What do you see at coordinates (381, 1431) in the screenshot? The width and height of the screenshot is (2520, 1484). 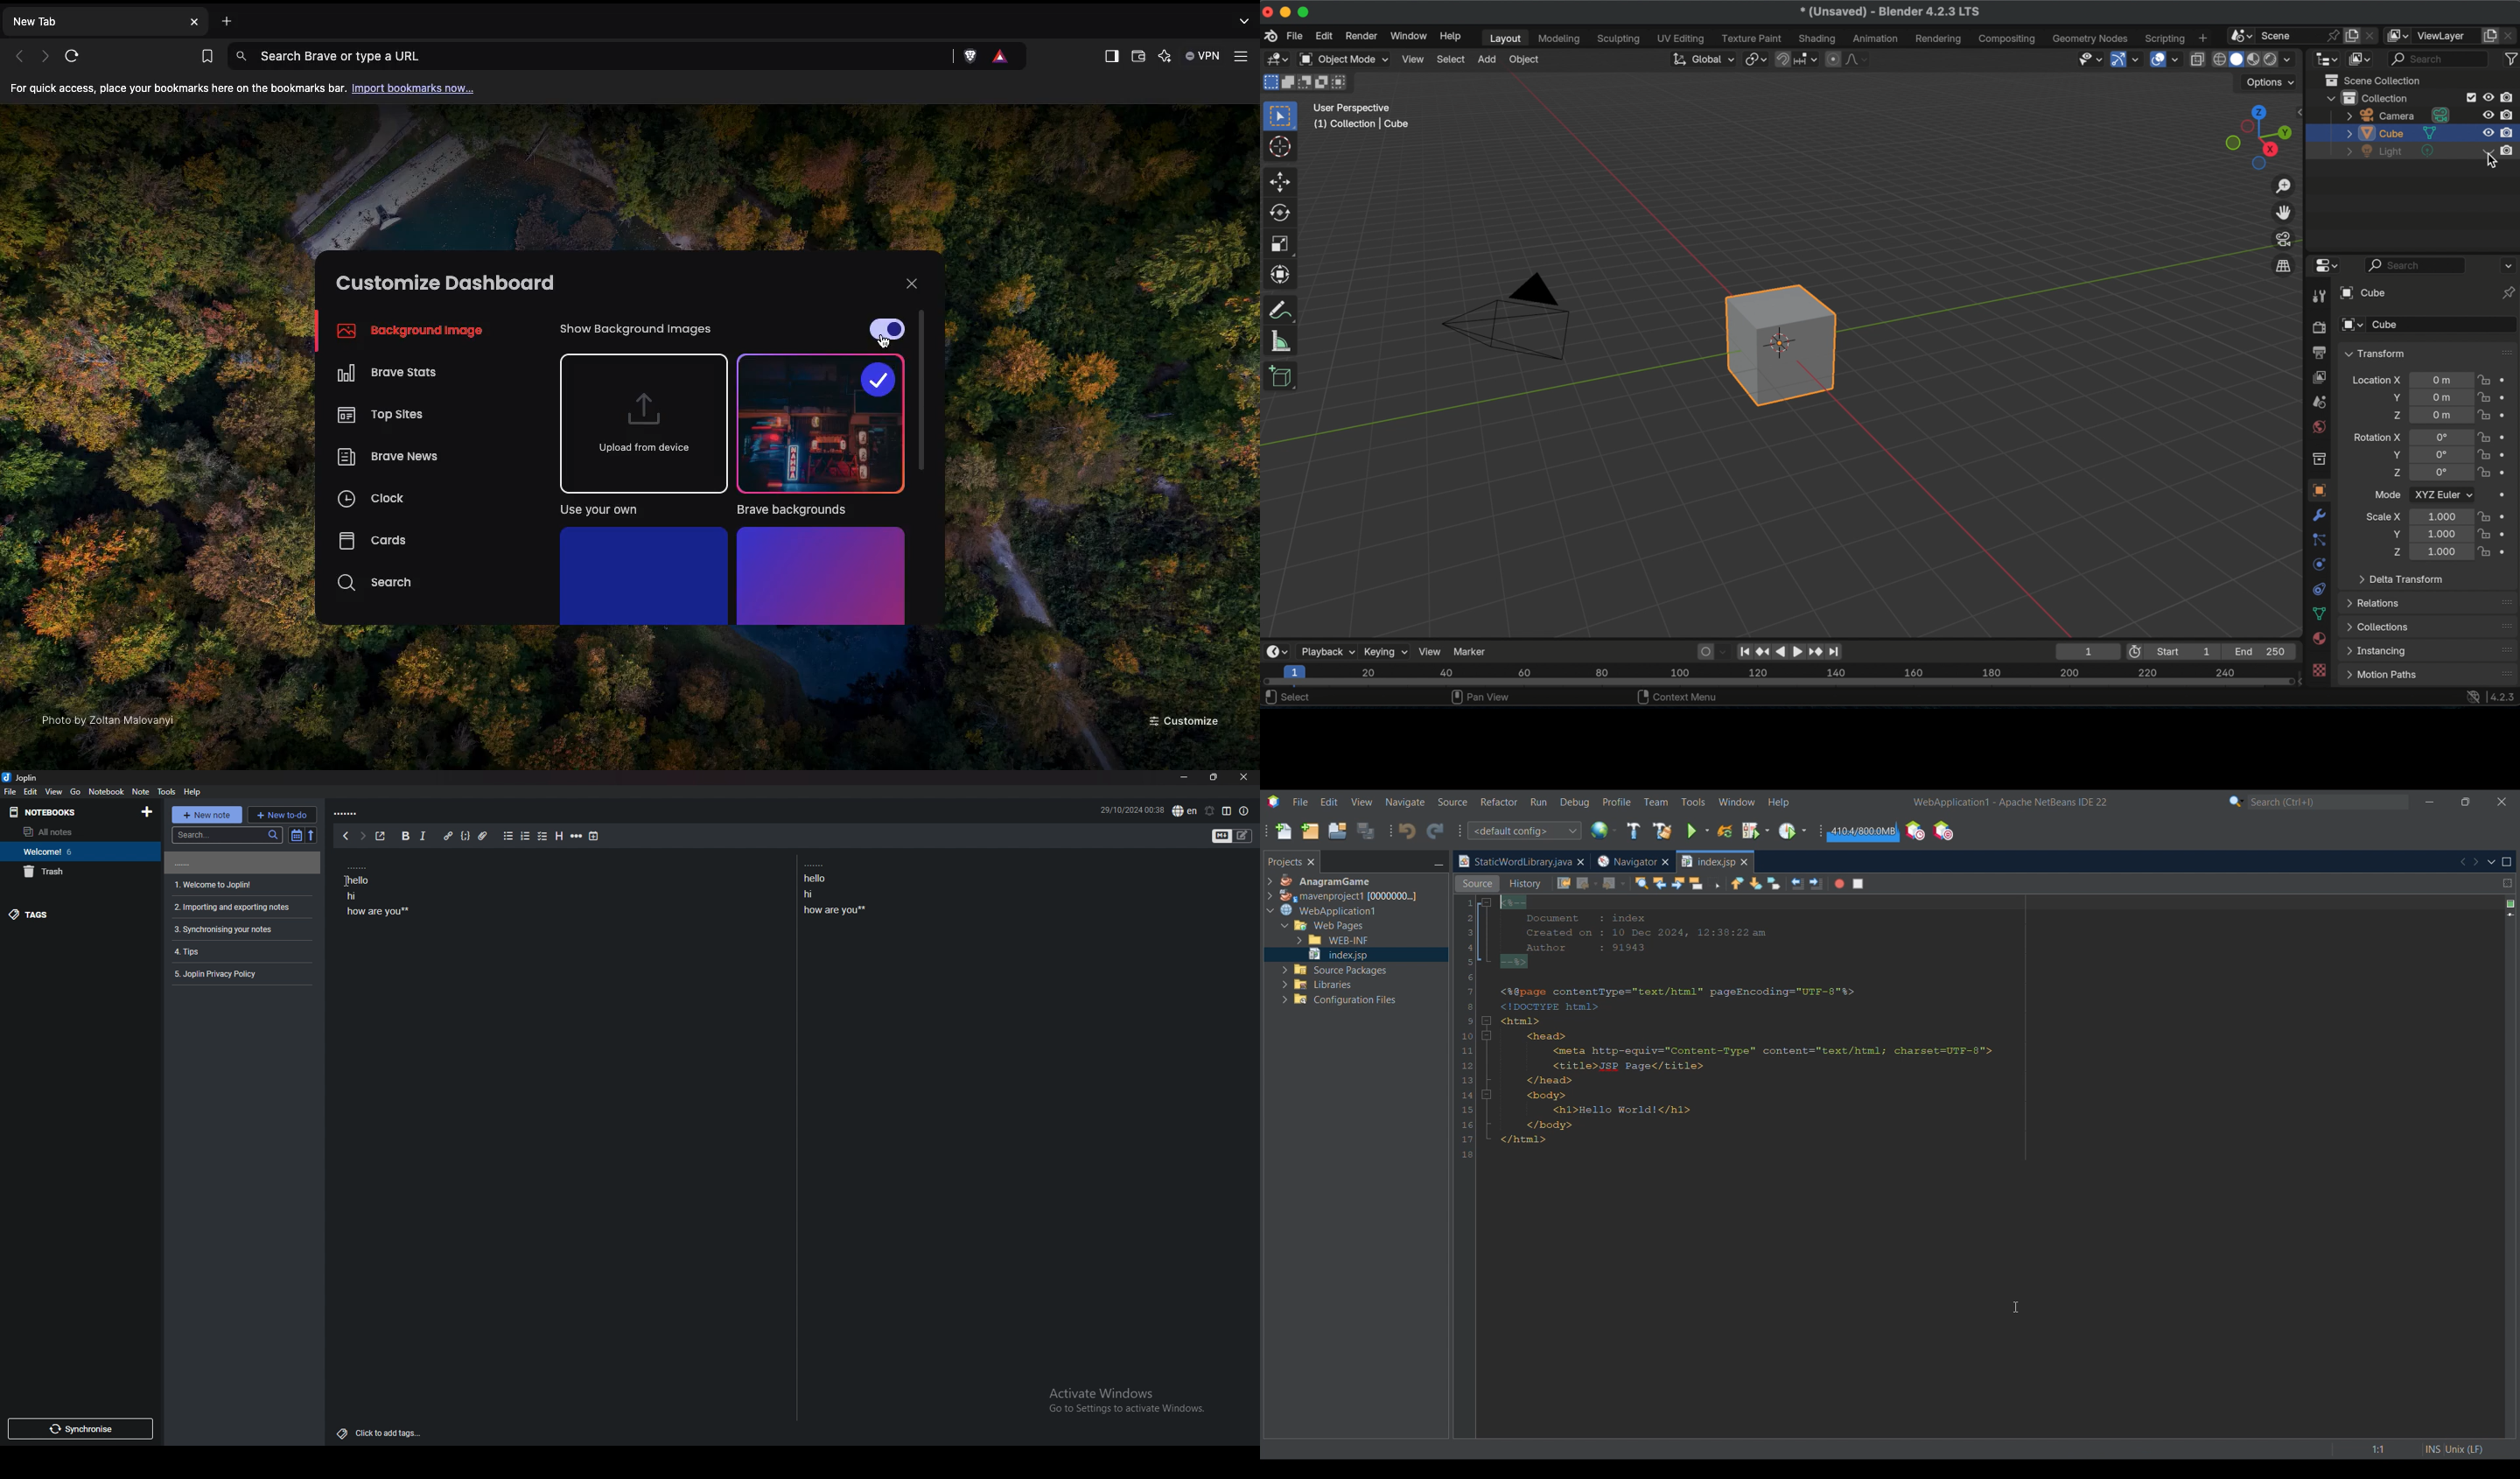 I see `` at bounding box center [381, 1431].